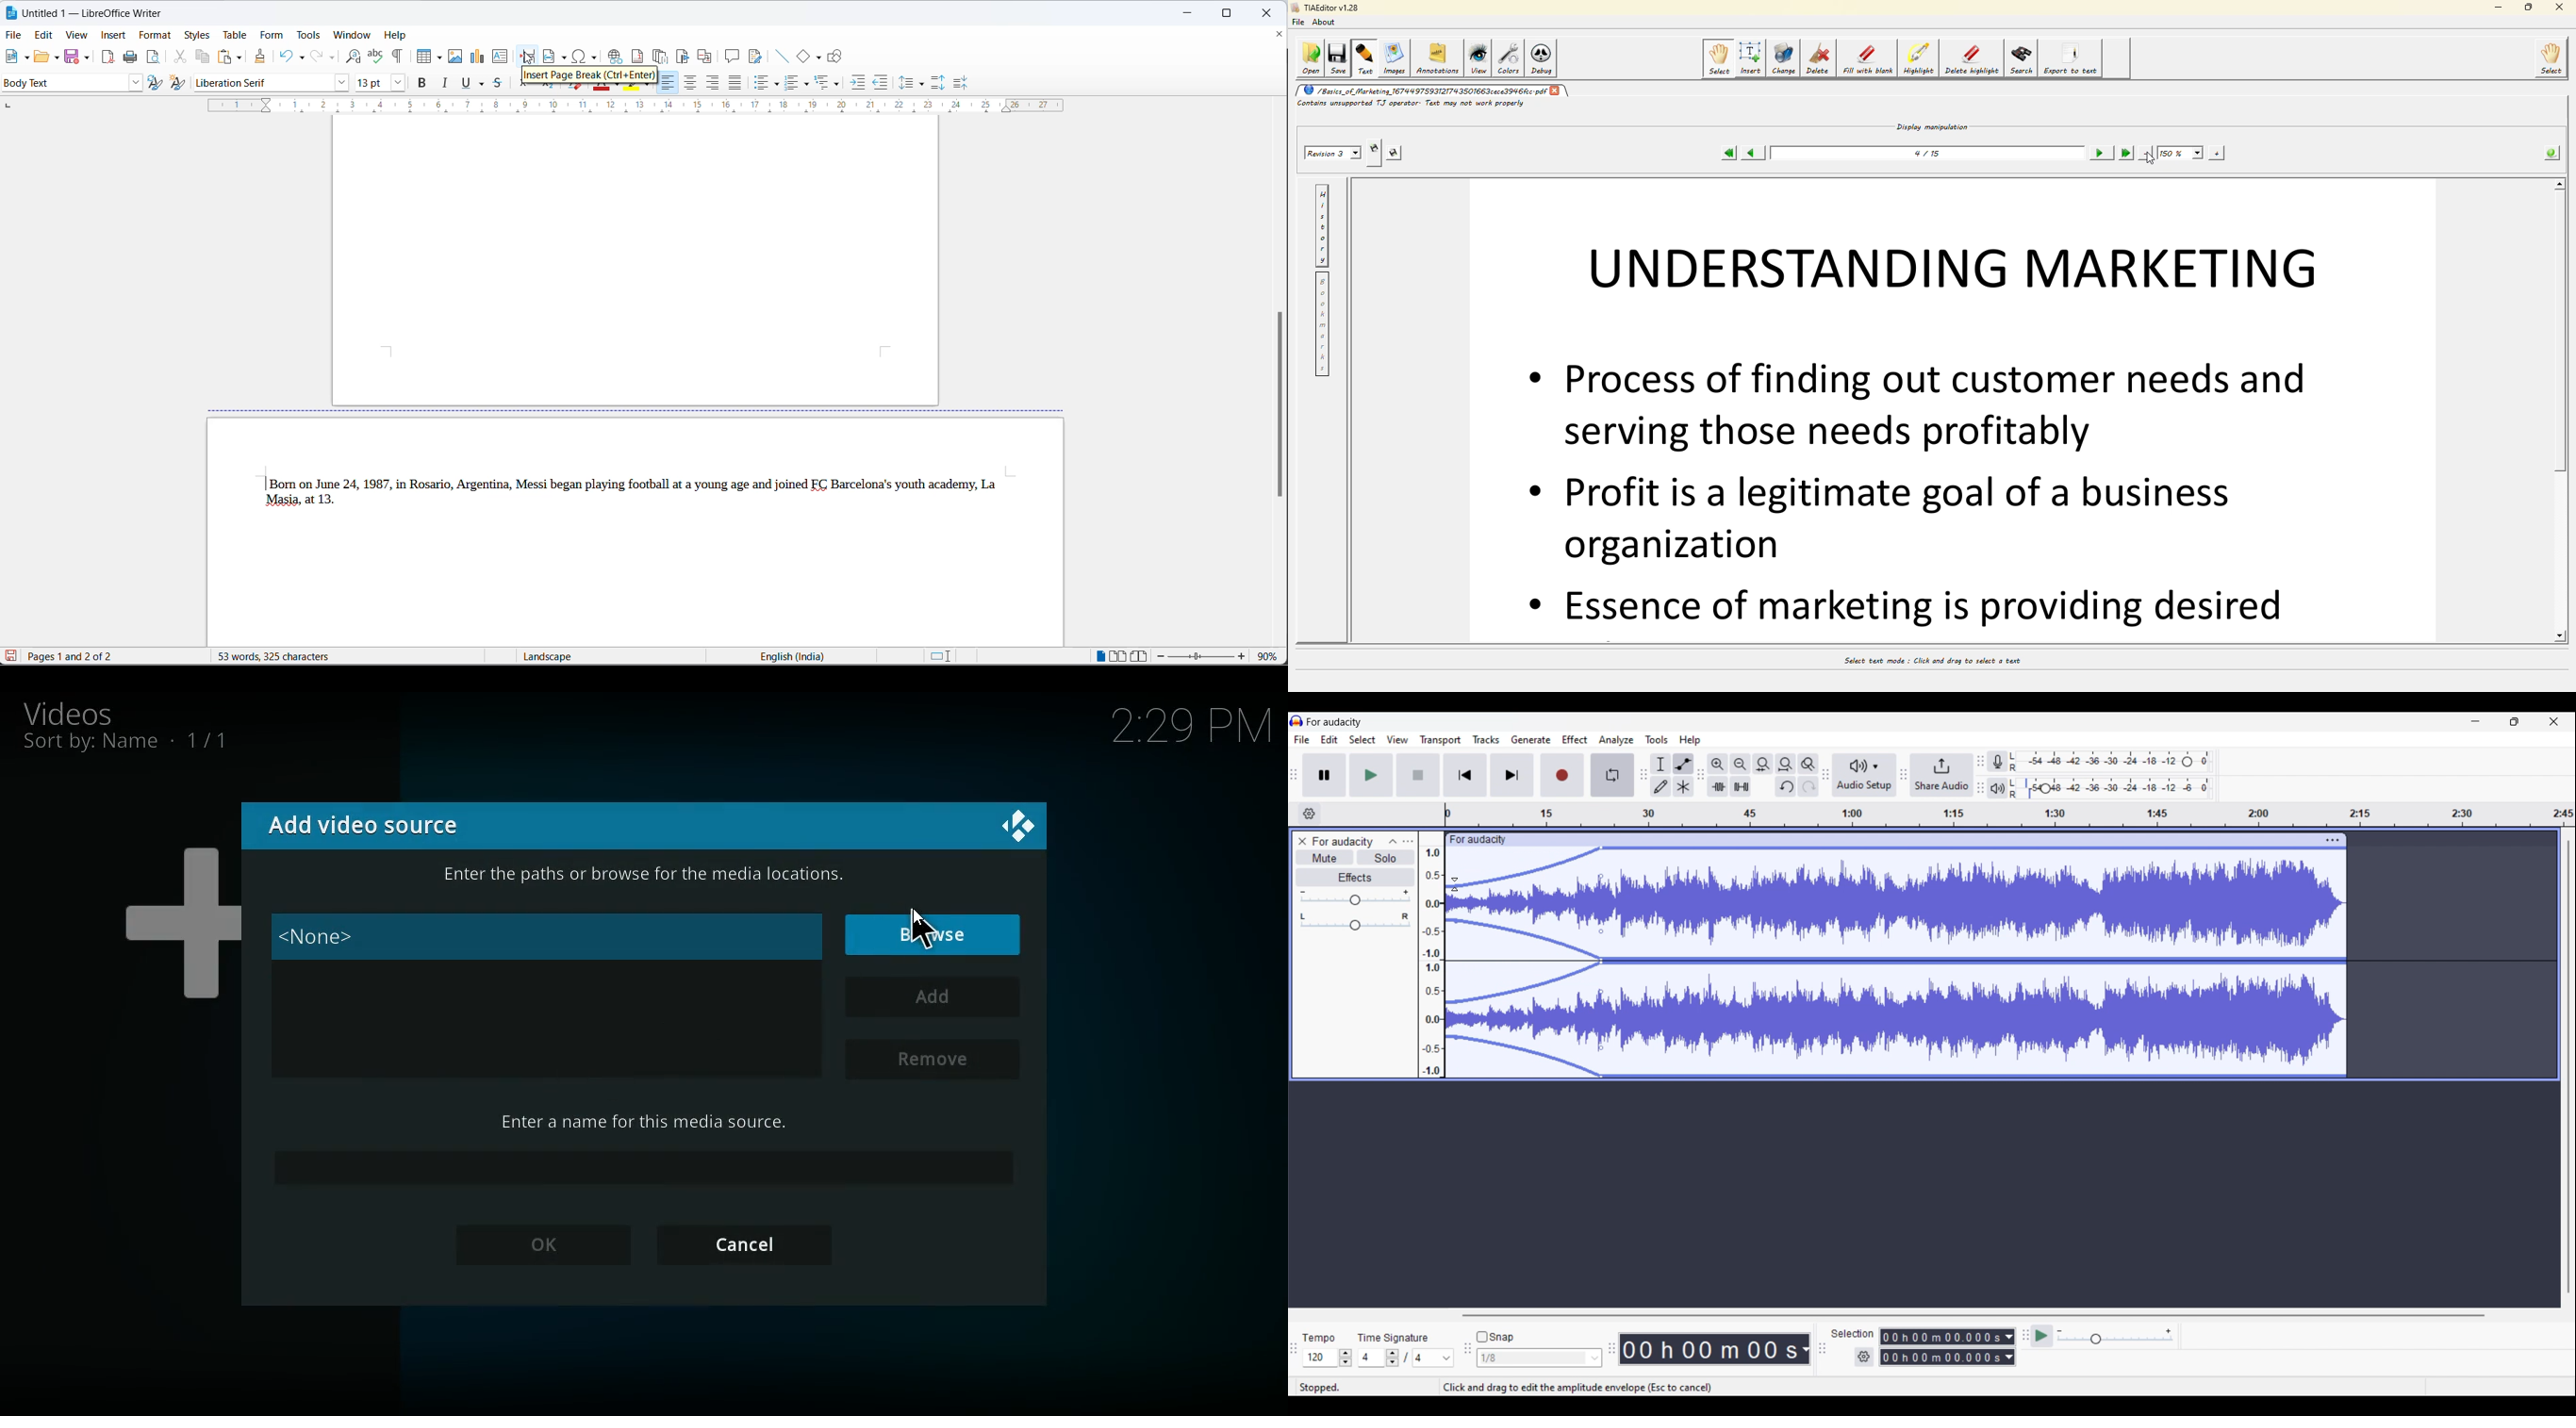 The height and width of the screenshot is (1428, 2576). What do you see at coordinates (1302, 740) in the screenshot?
I see `File` at bounding box center [1302, 740].